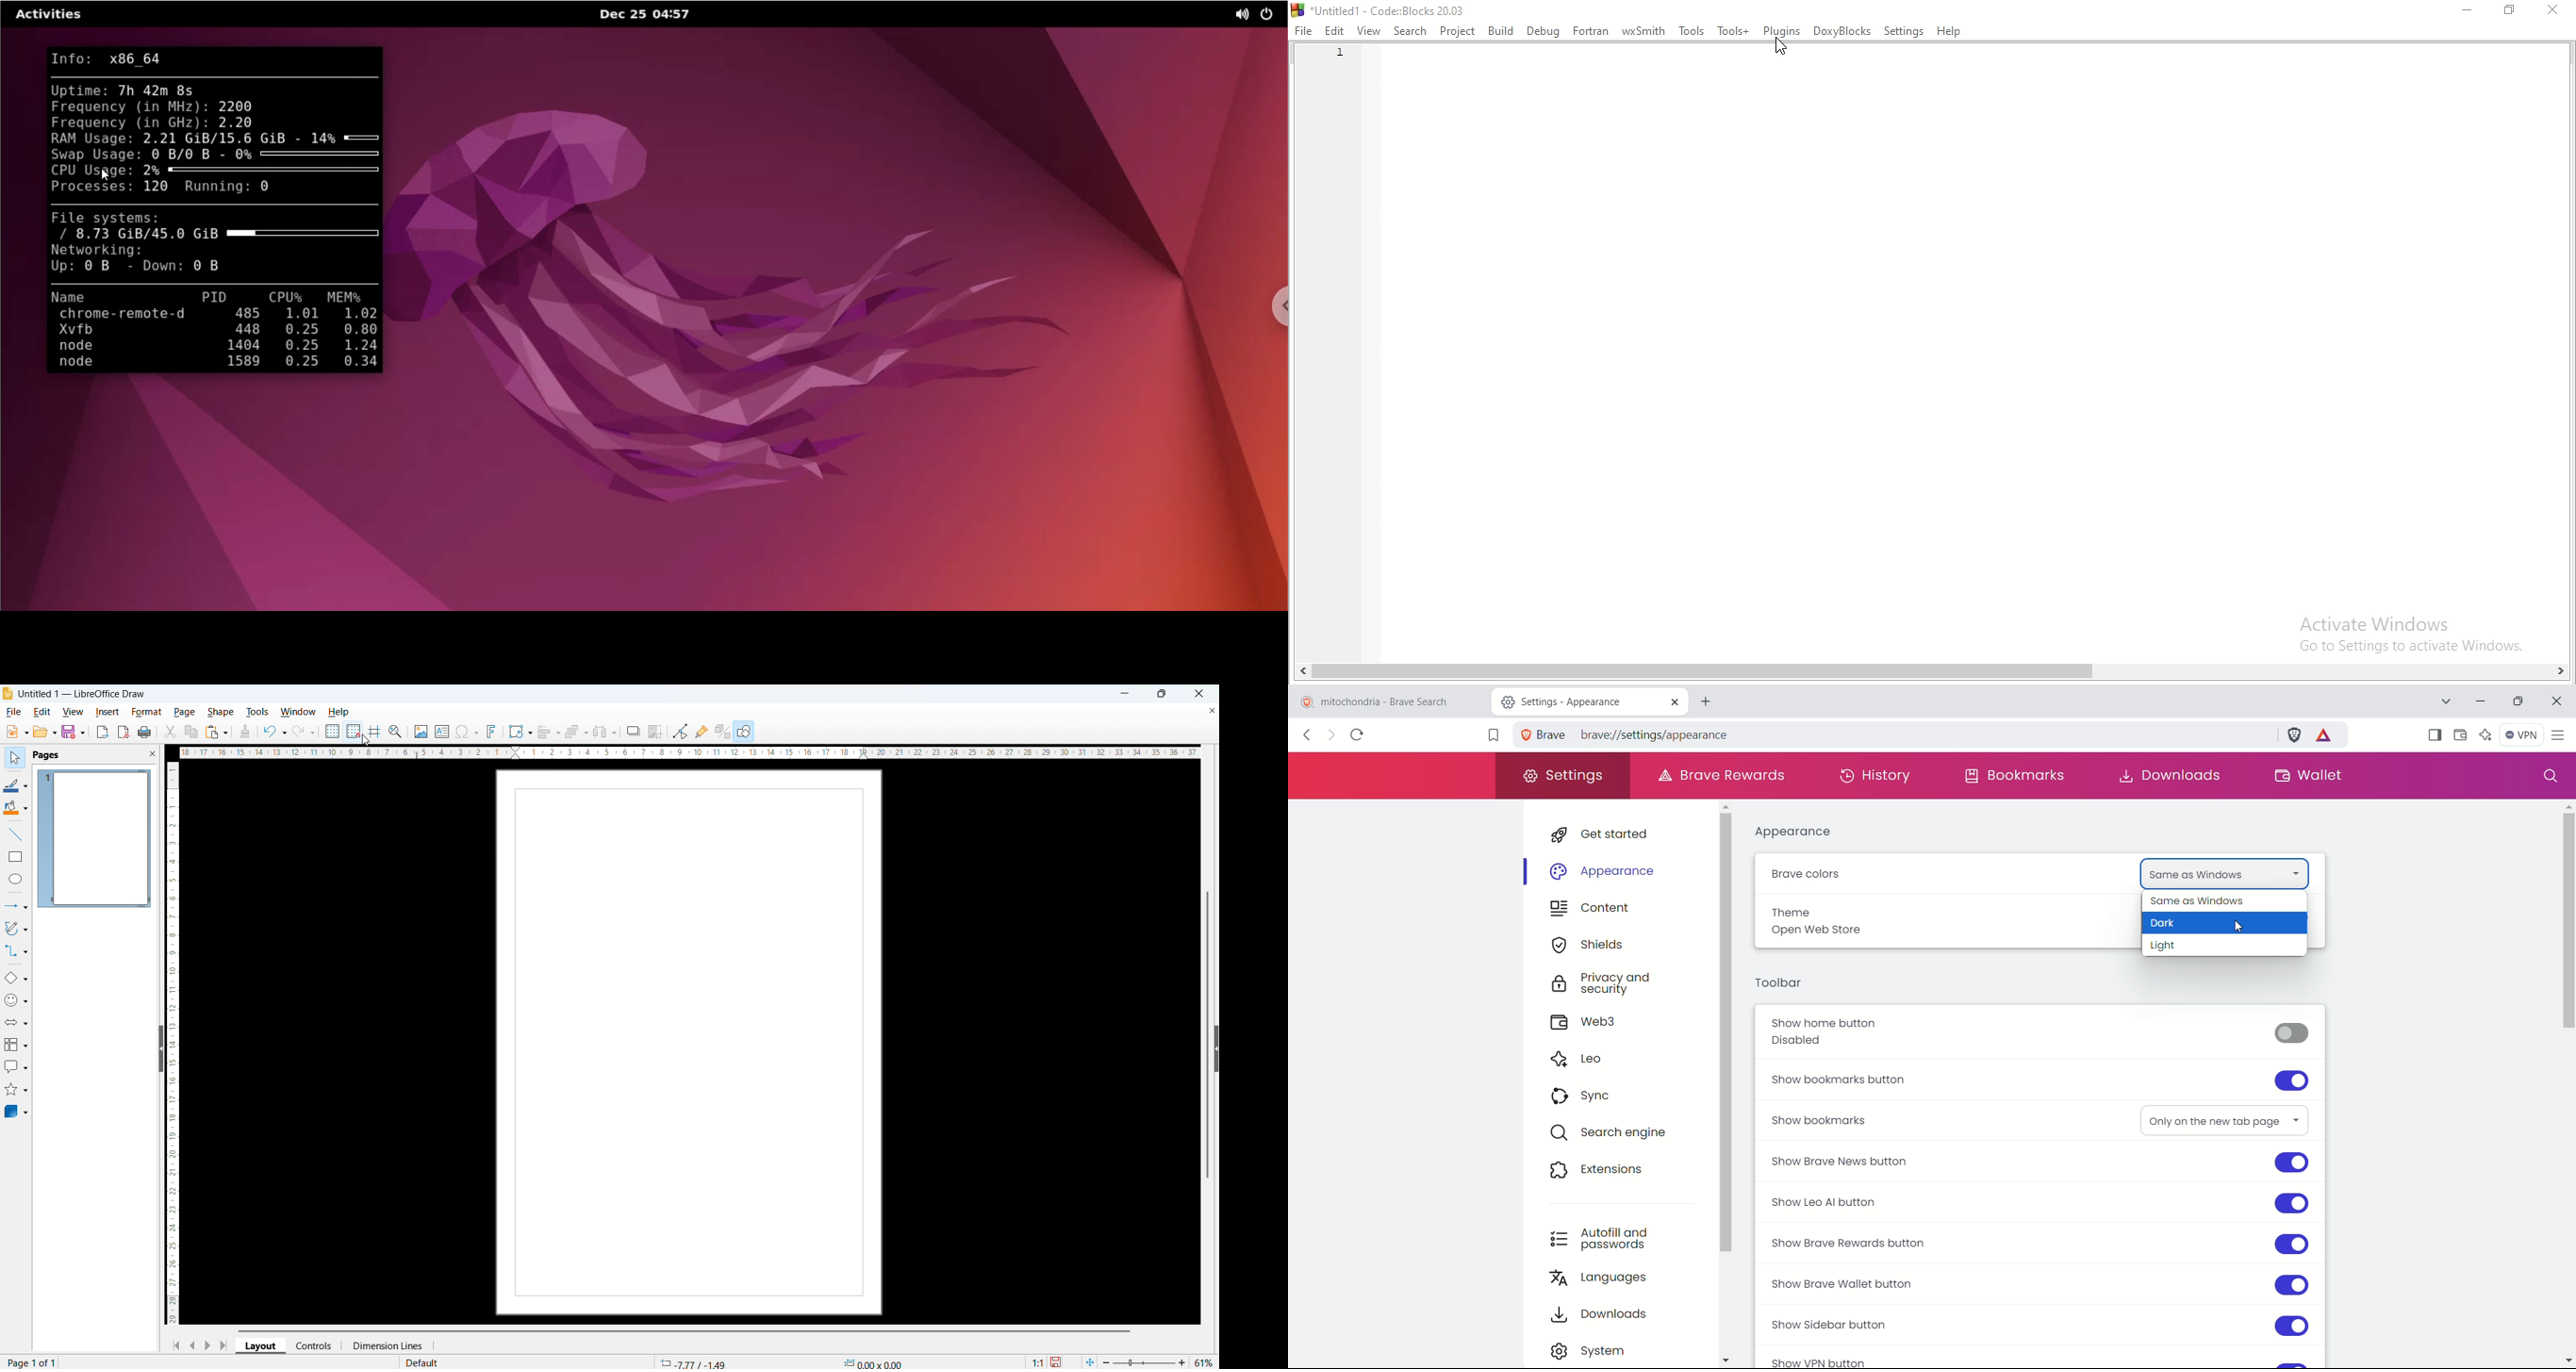 The width and height of the screenshot is (2576, 1372). Describe the element at coordinates (176, 1346) in the screenshot. I see `Go to first page` at that location.